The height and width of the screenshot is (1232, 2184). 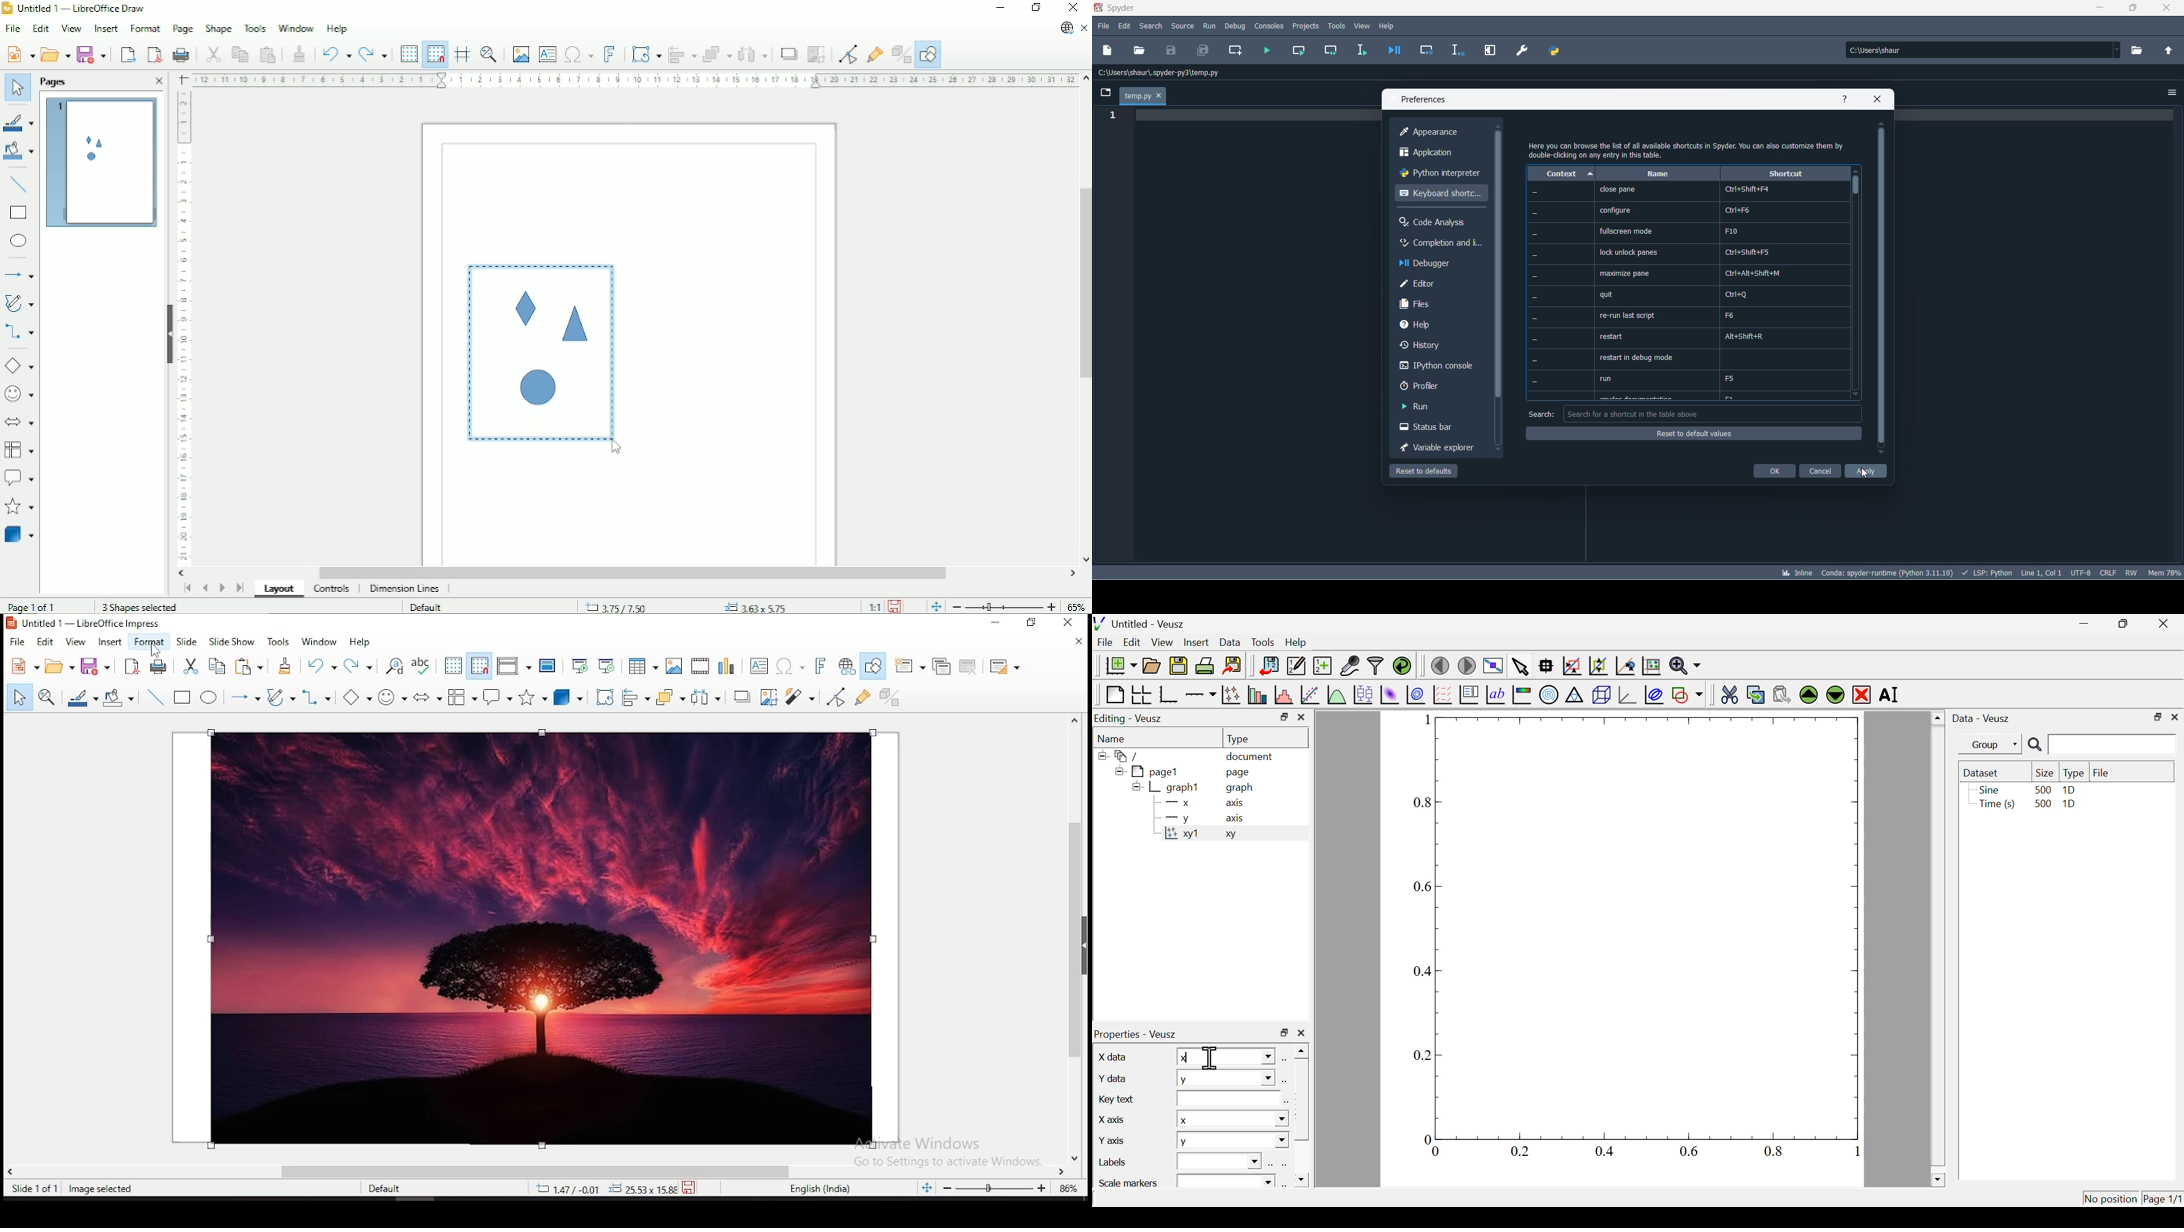 I want to click on Cut, so click(x=212, y=53).